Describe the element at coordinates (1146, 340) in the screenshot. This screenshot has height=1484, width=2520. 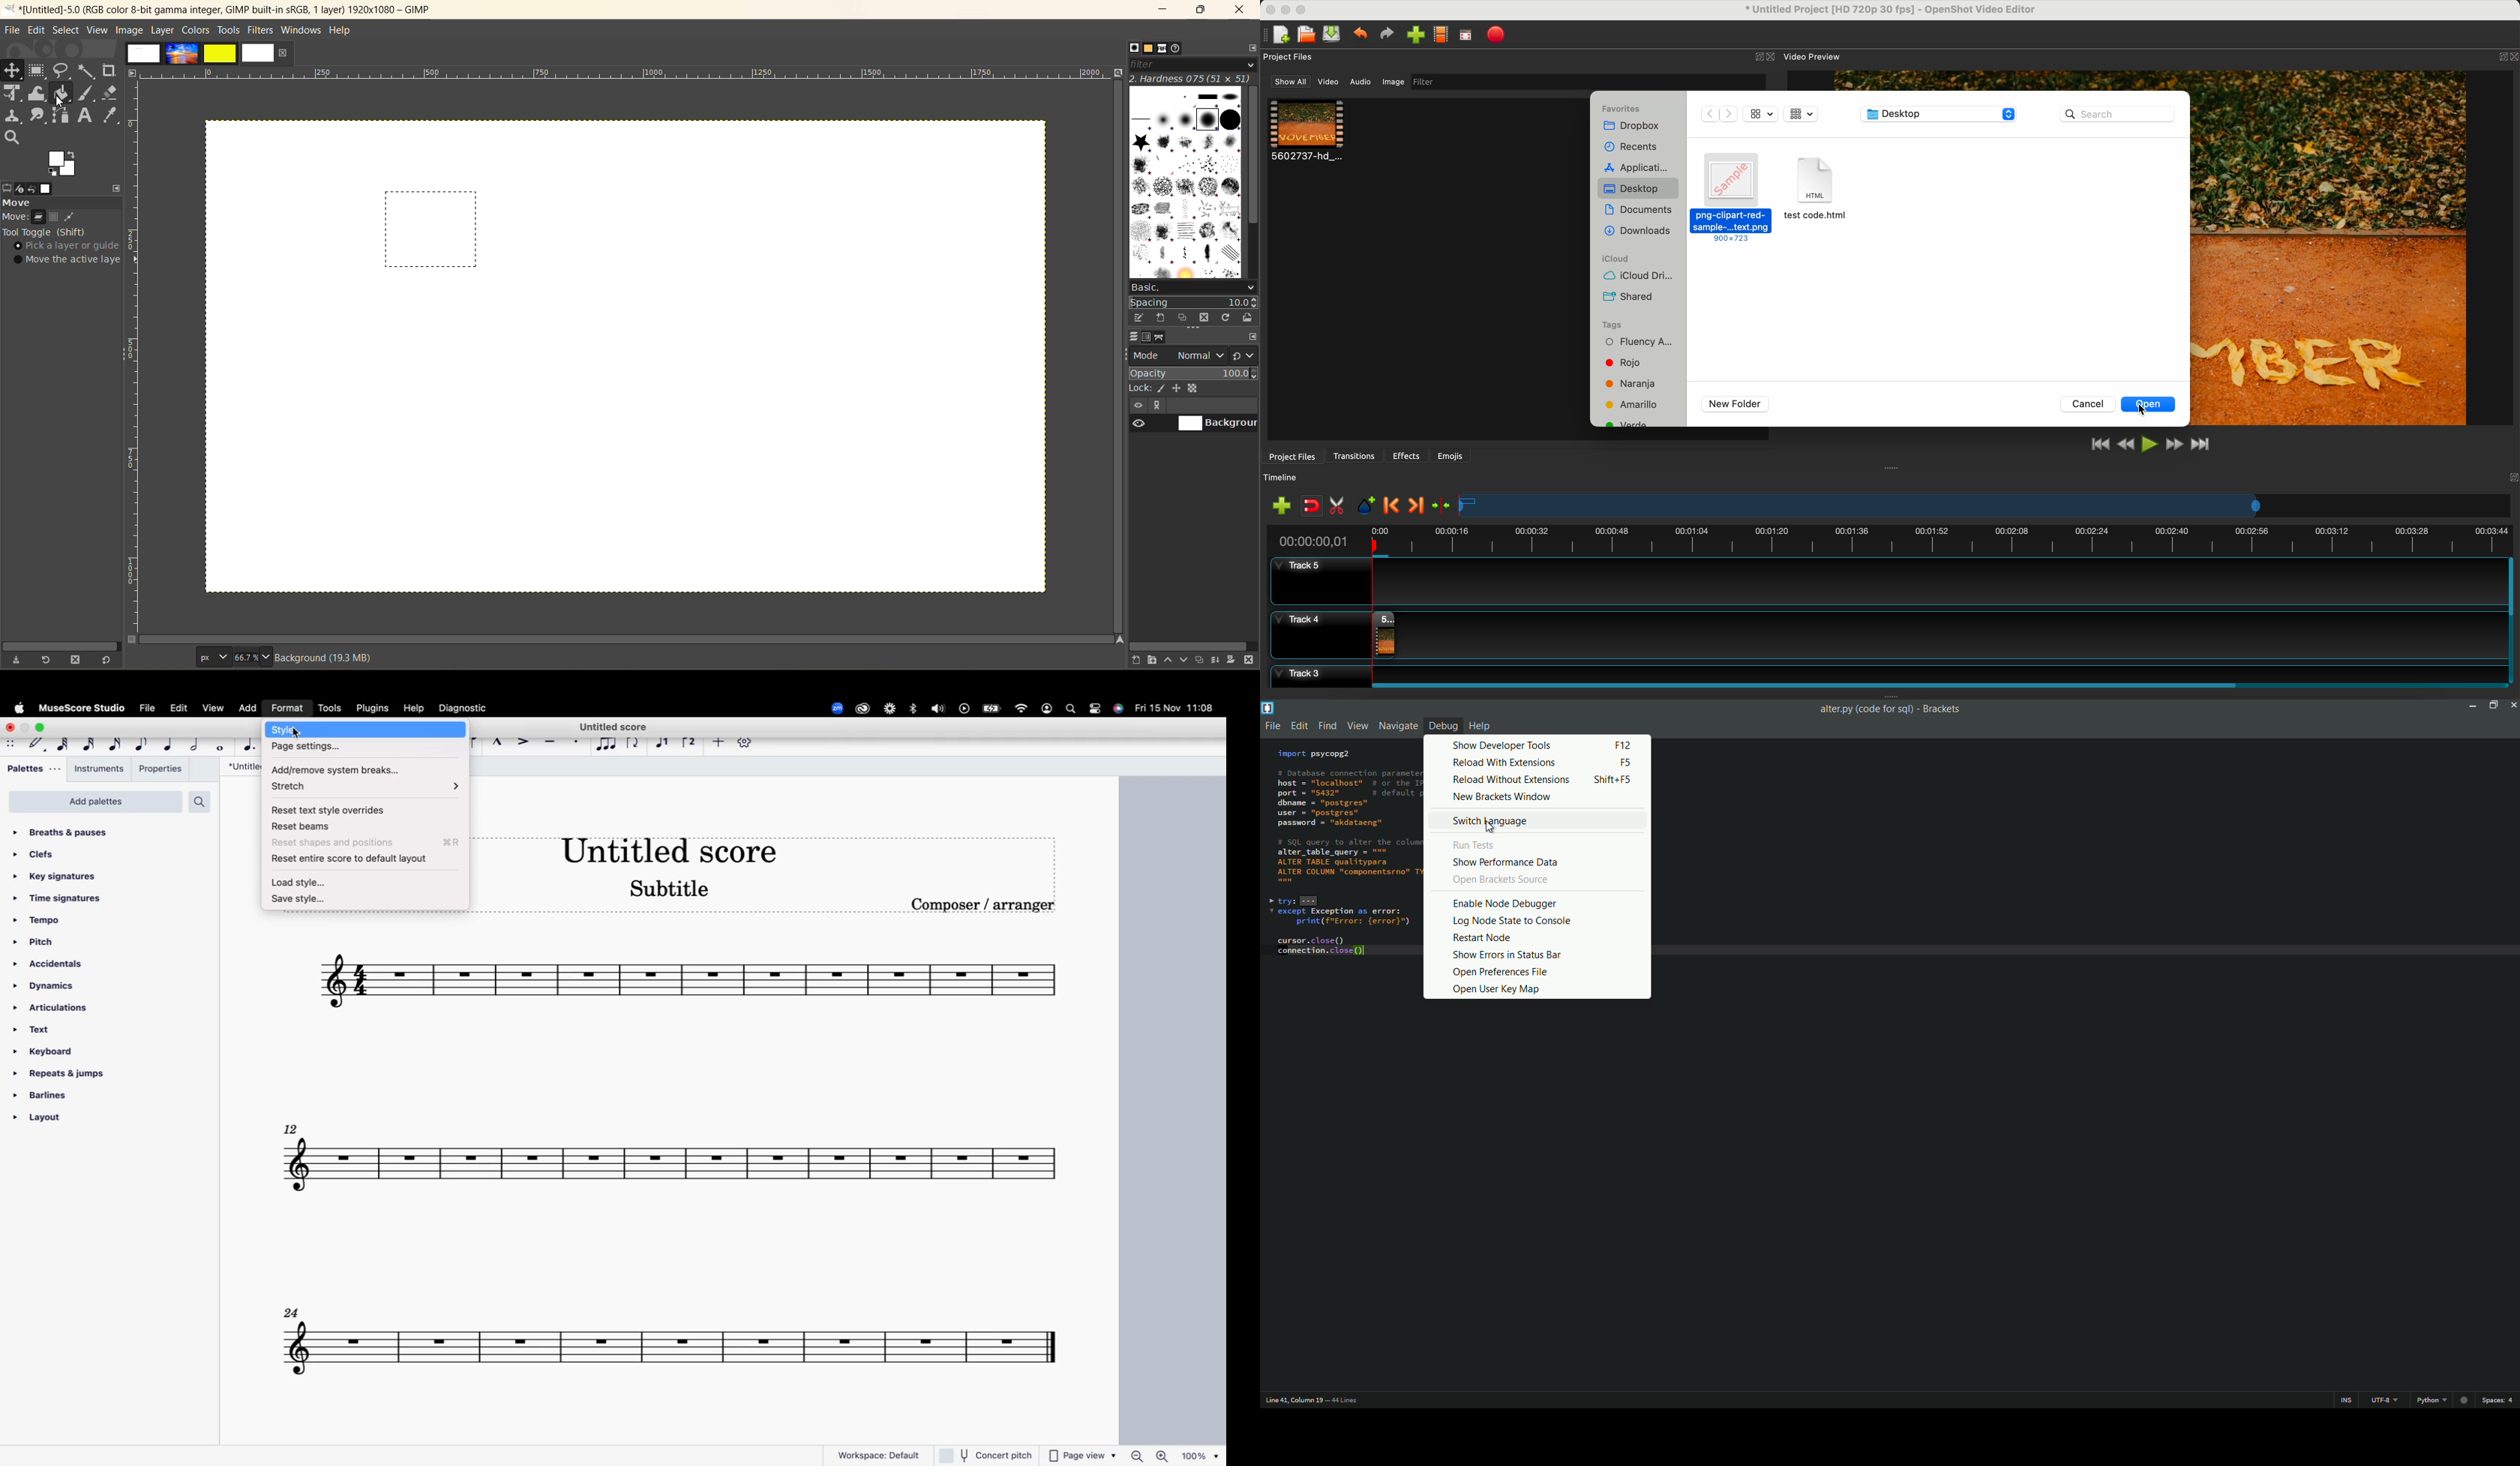
I see `channels` at that location.